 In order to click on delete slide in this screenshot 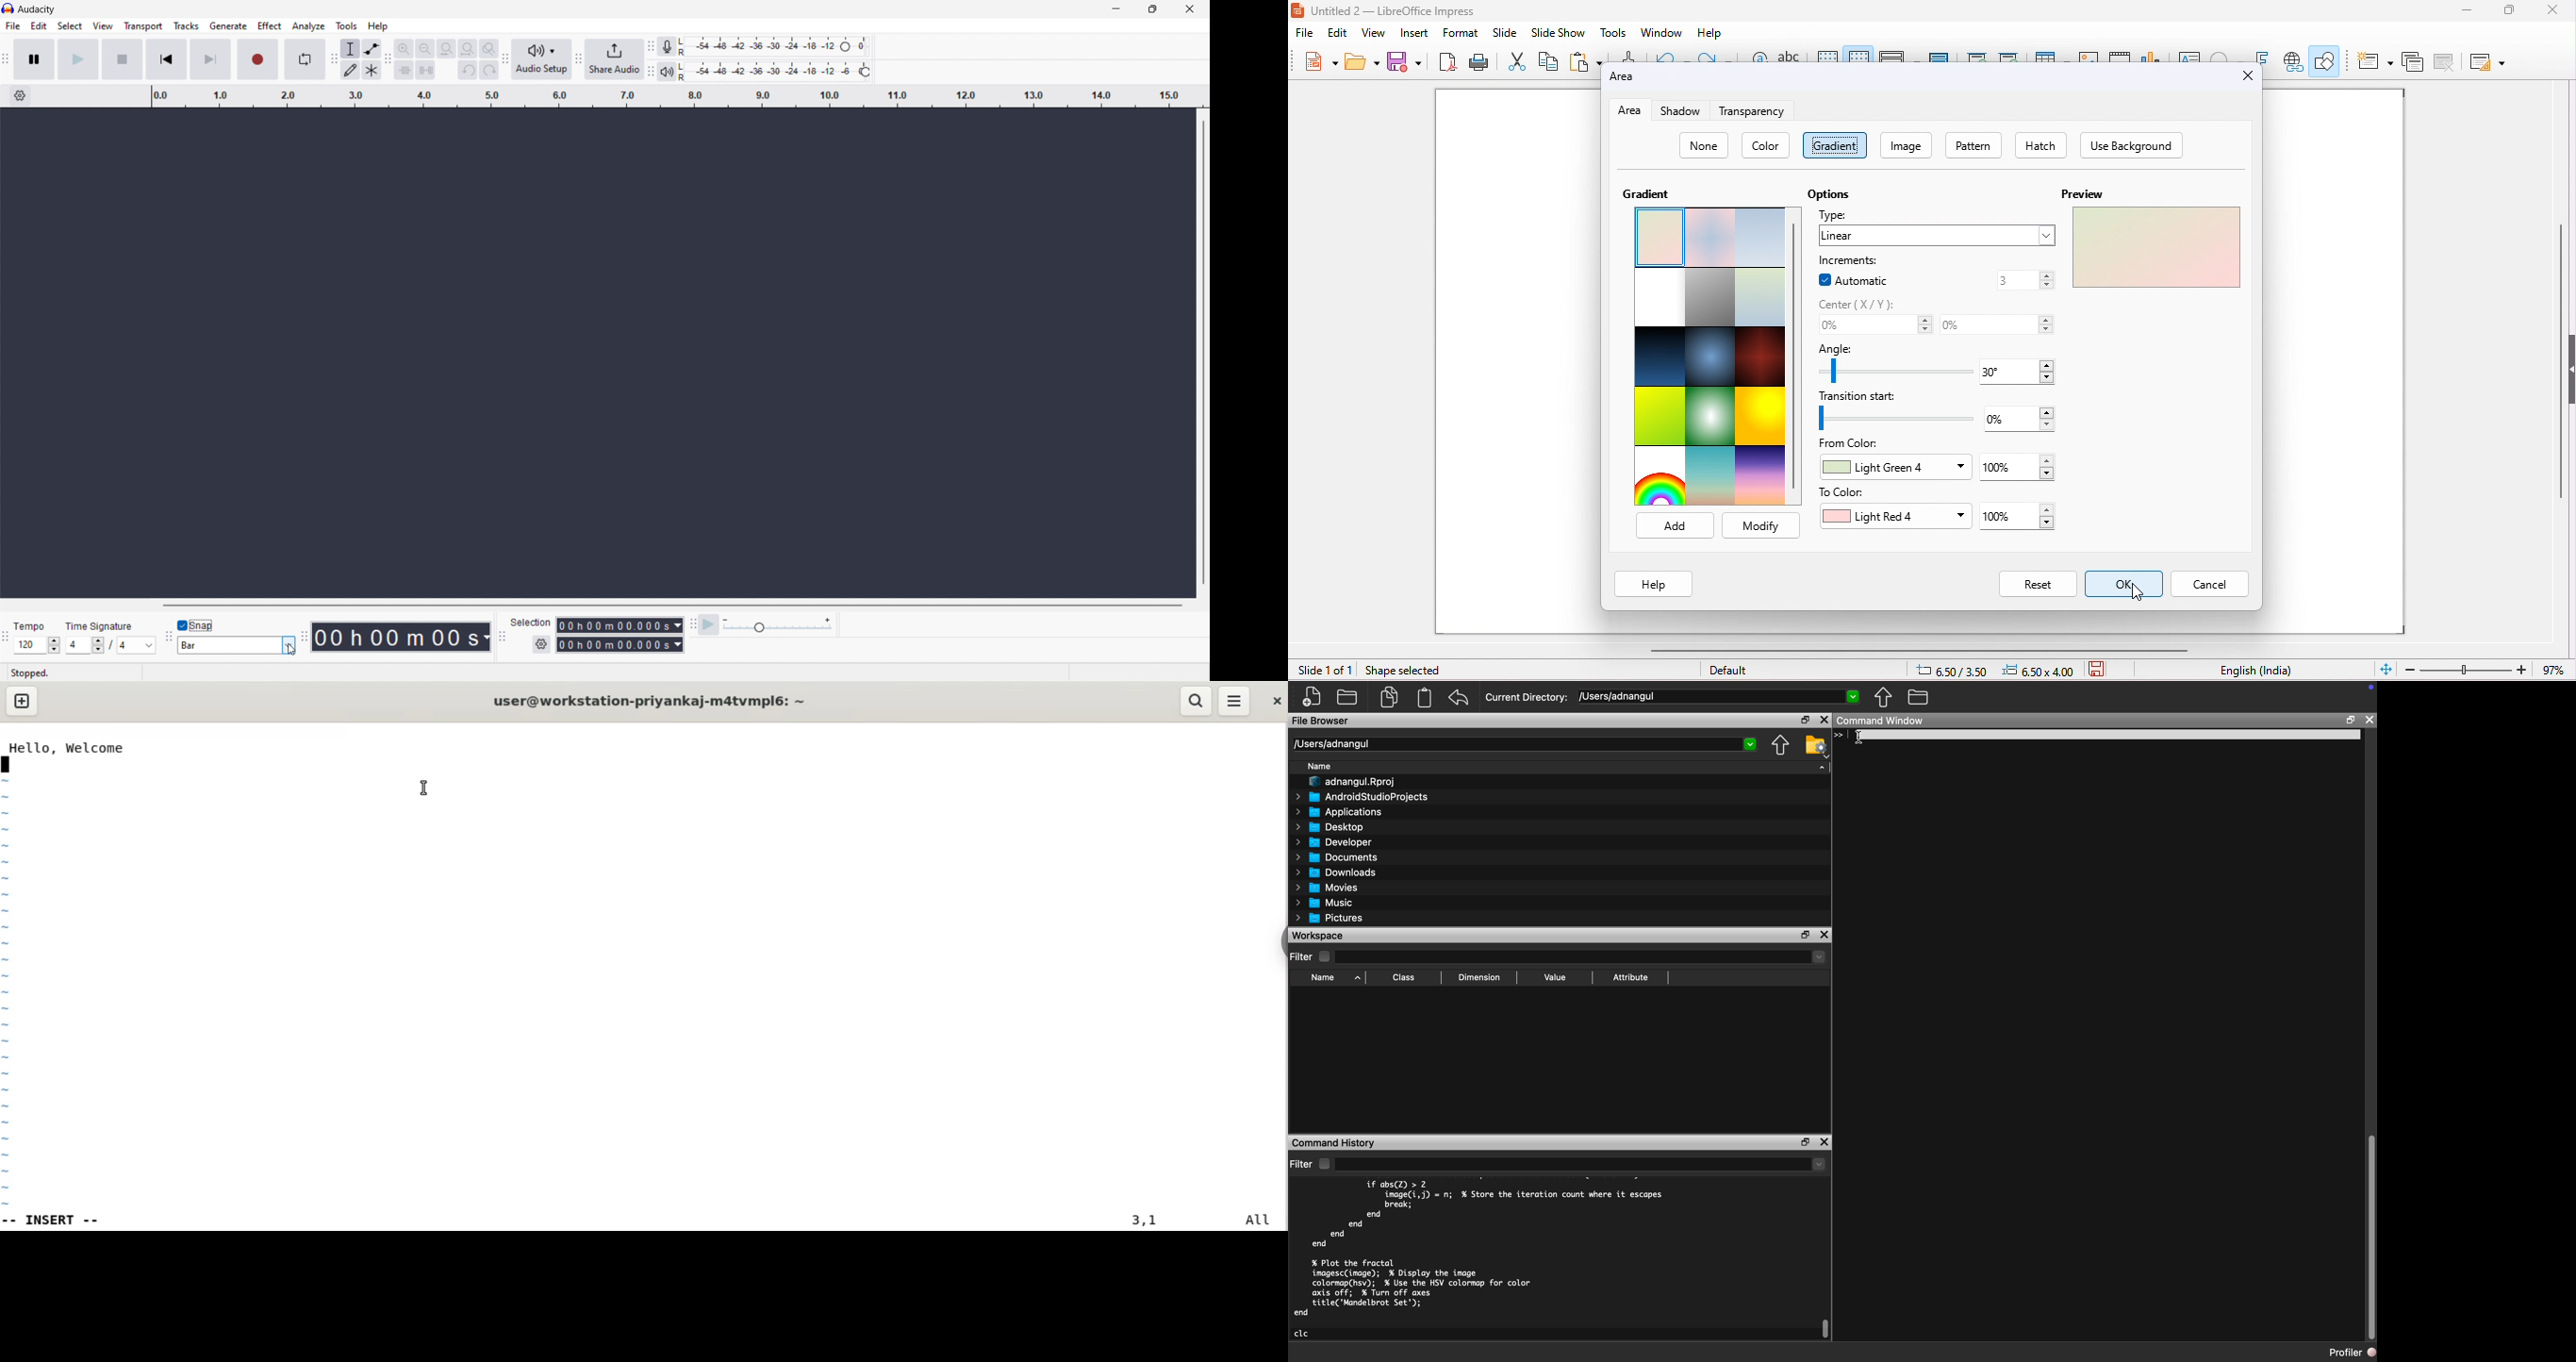, I will do `click(2447, 64)`.